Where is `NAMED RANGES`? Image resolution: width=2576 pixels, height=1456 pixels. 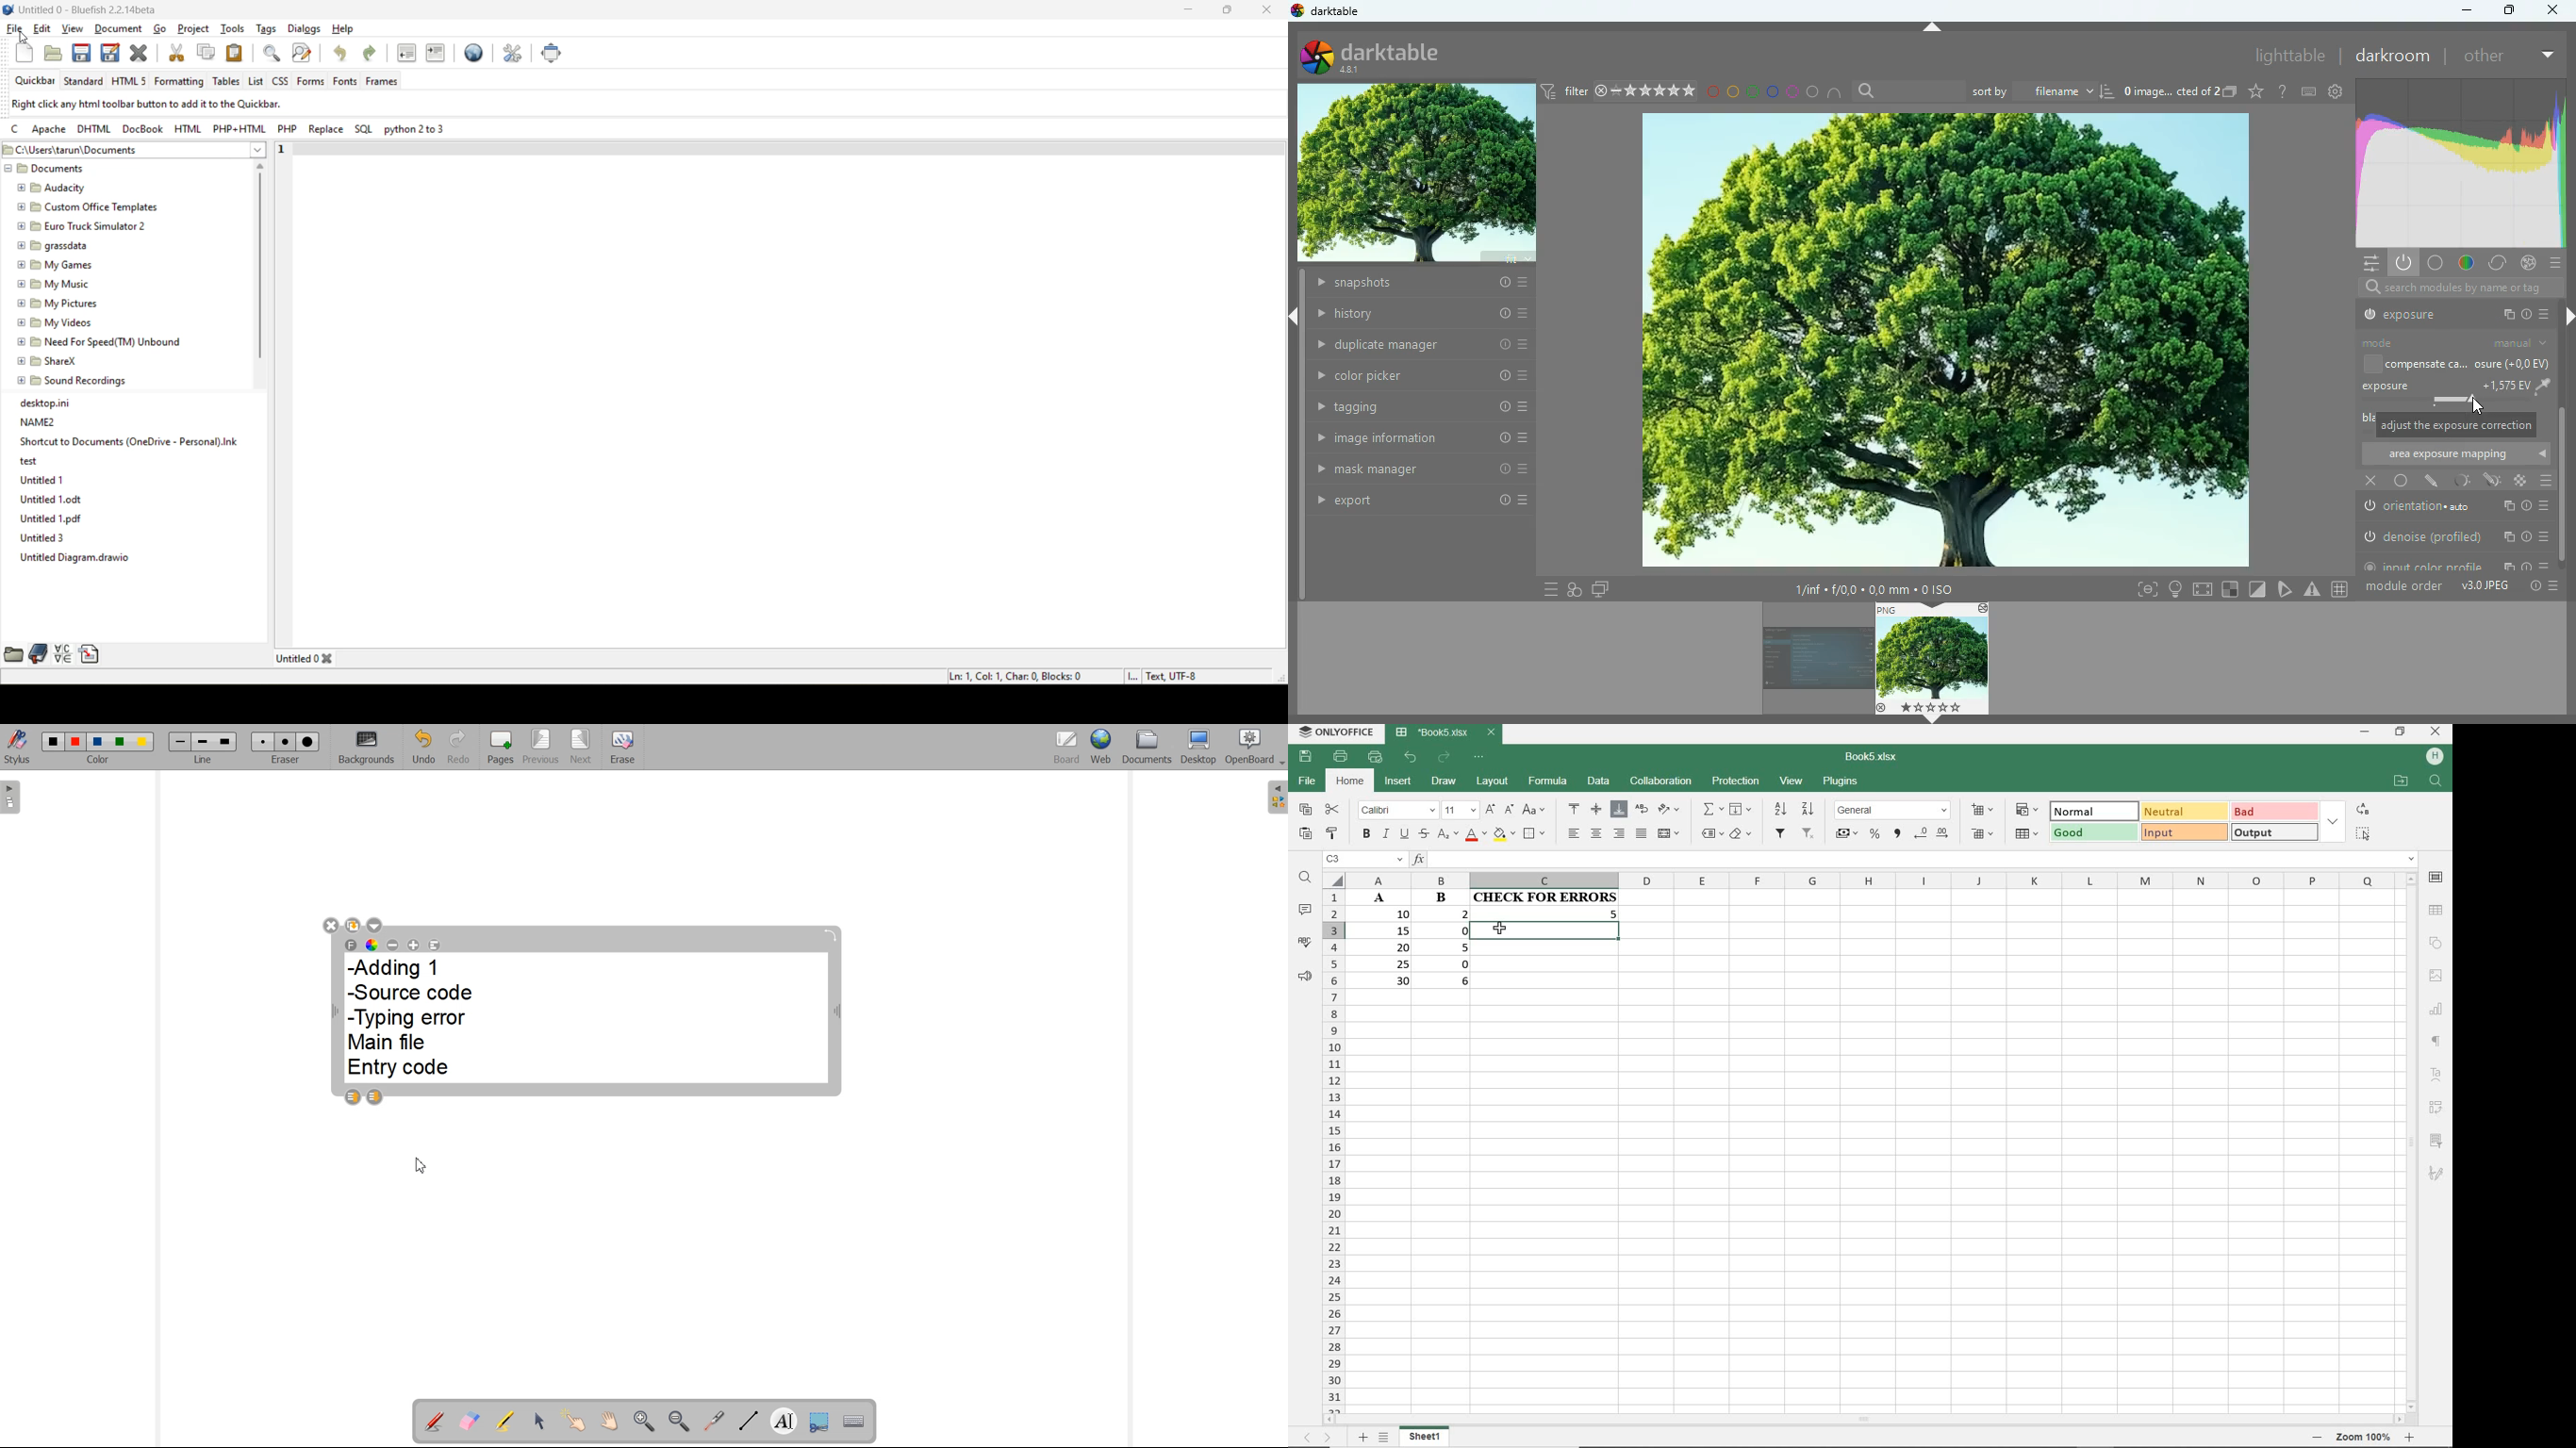 NAMED RANGES is located at coordinates (1710, 833).